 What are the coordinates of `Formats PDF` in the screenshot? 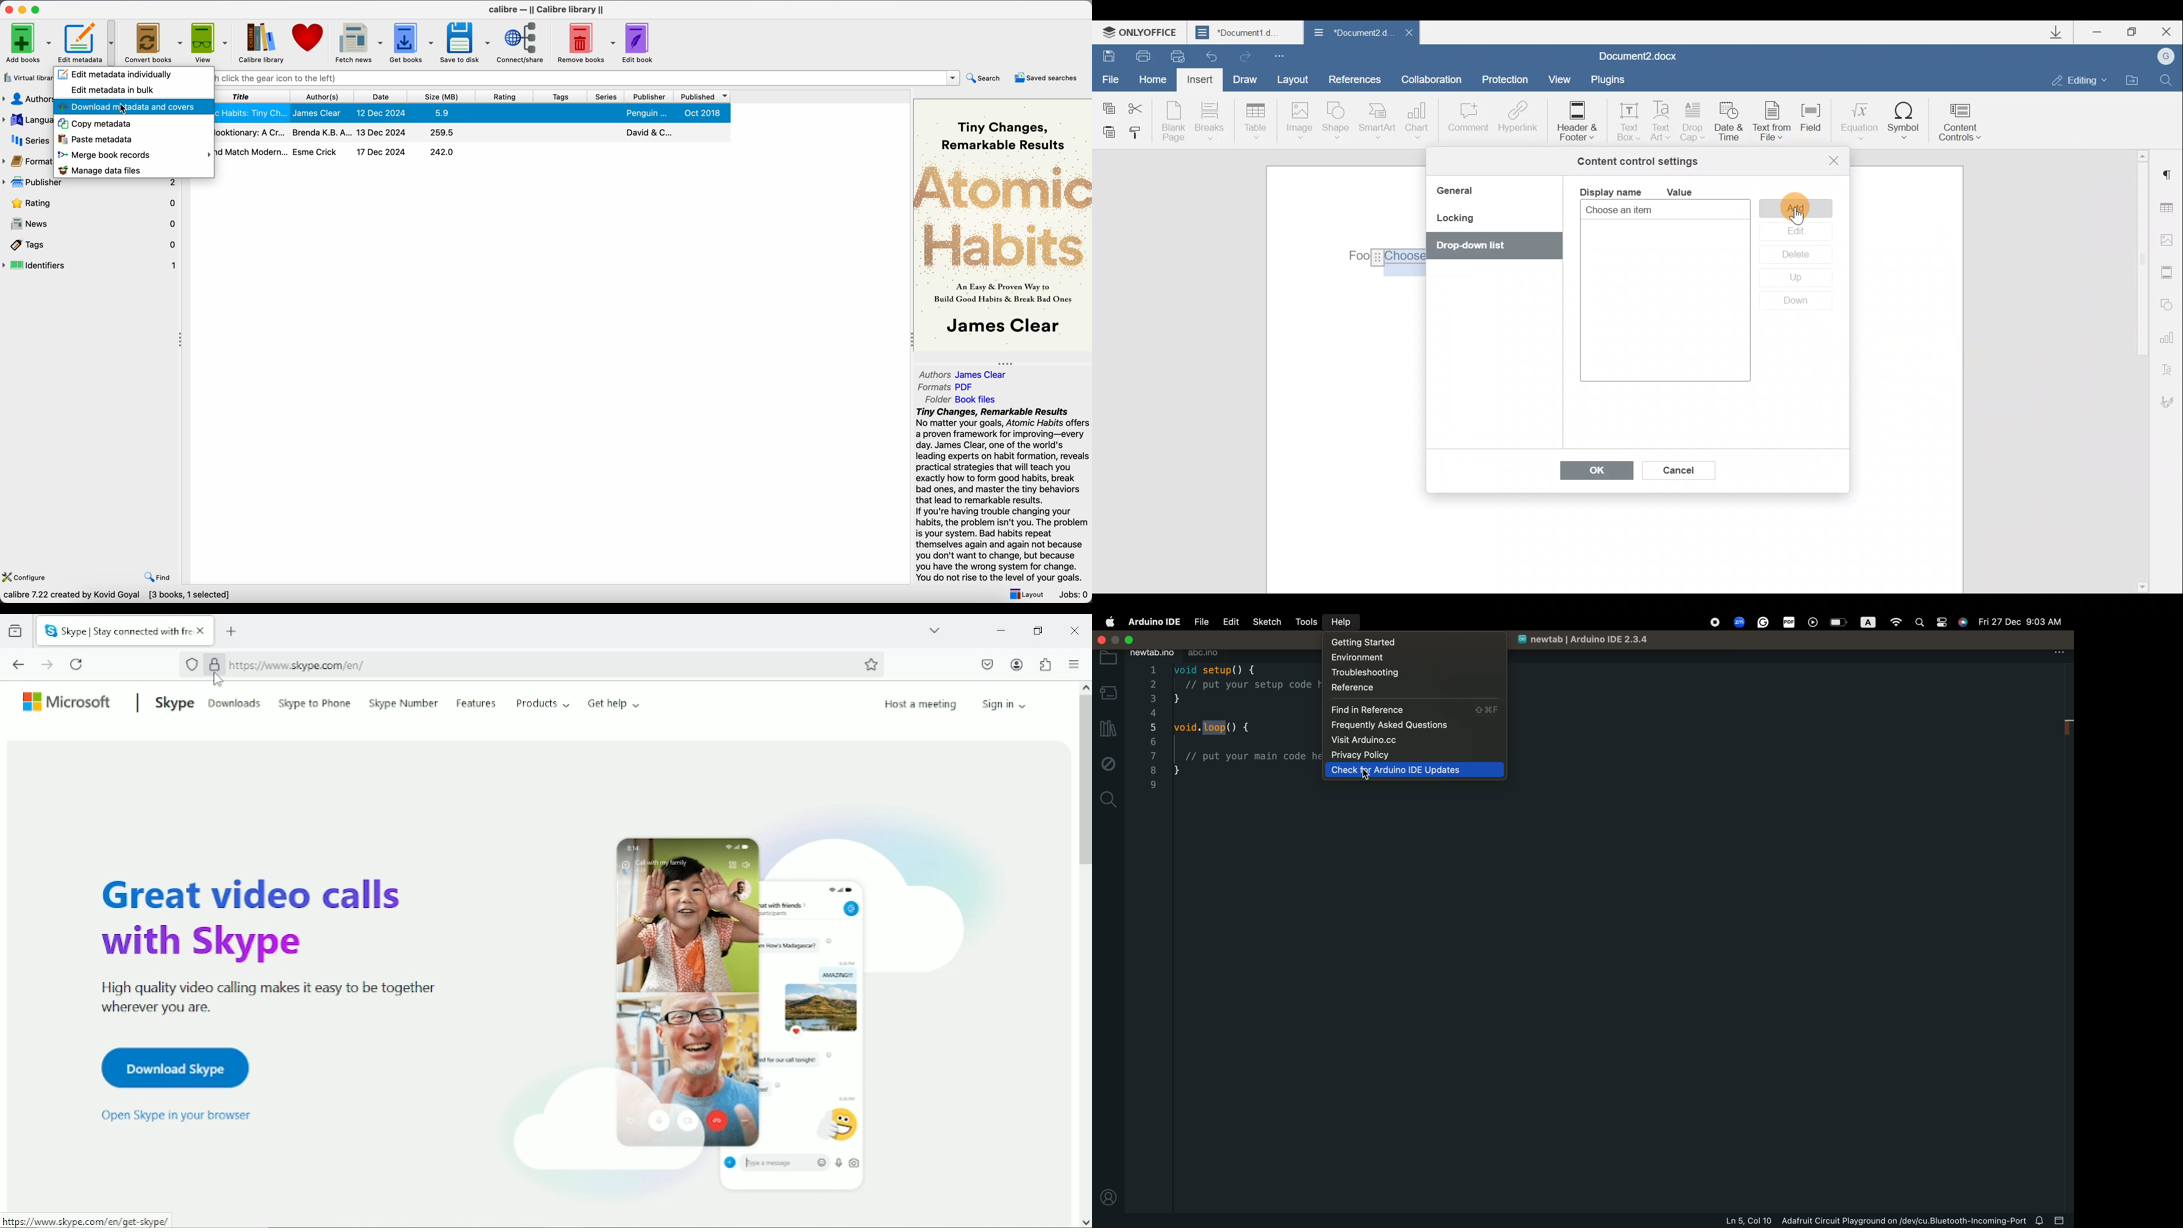 It's located at (946, 388).